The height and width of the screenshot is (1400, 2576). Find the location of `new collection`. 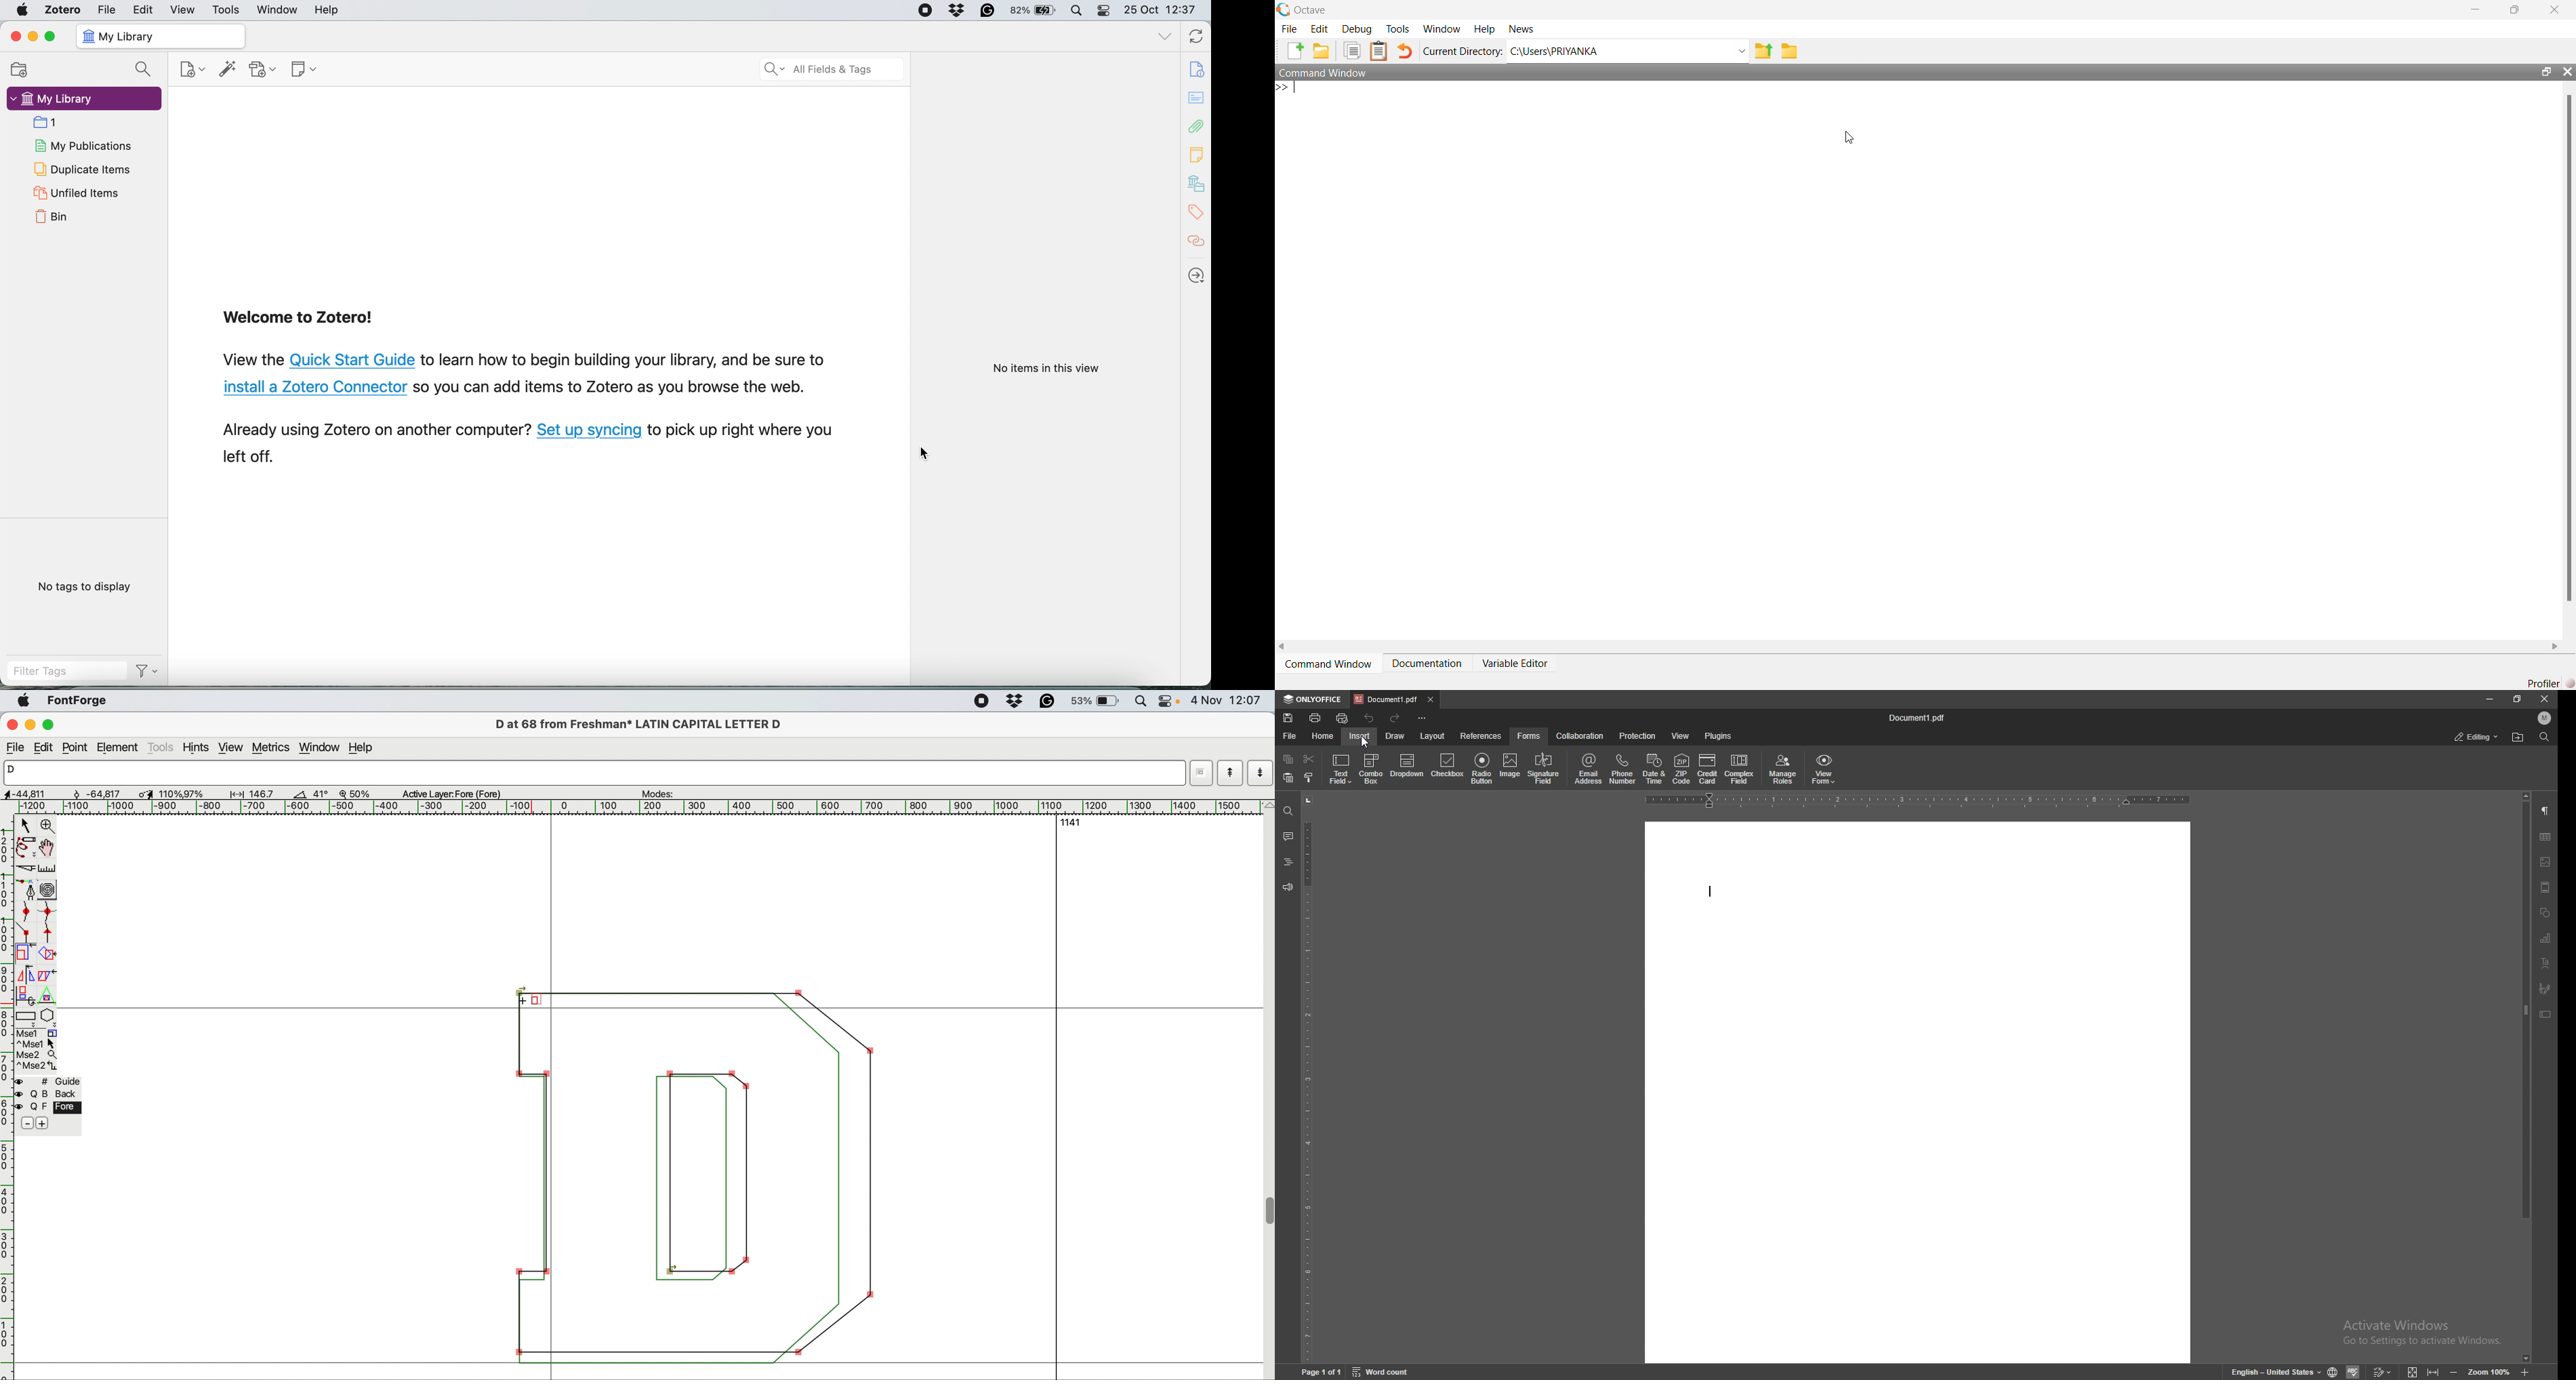

new collection is located at coordinates (16, 71).